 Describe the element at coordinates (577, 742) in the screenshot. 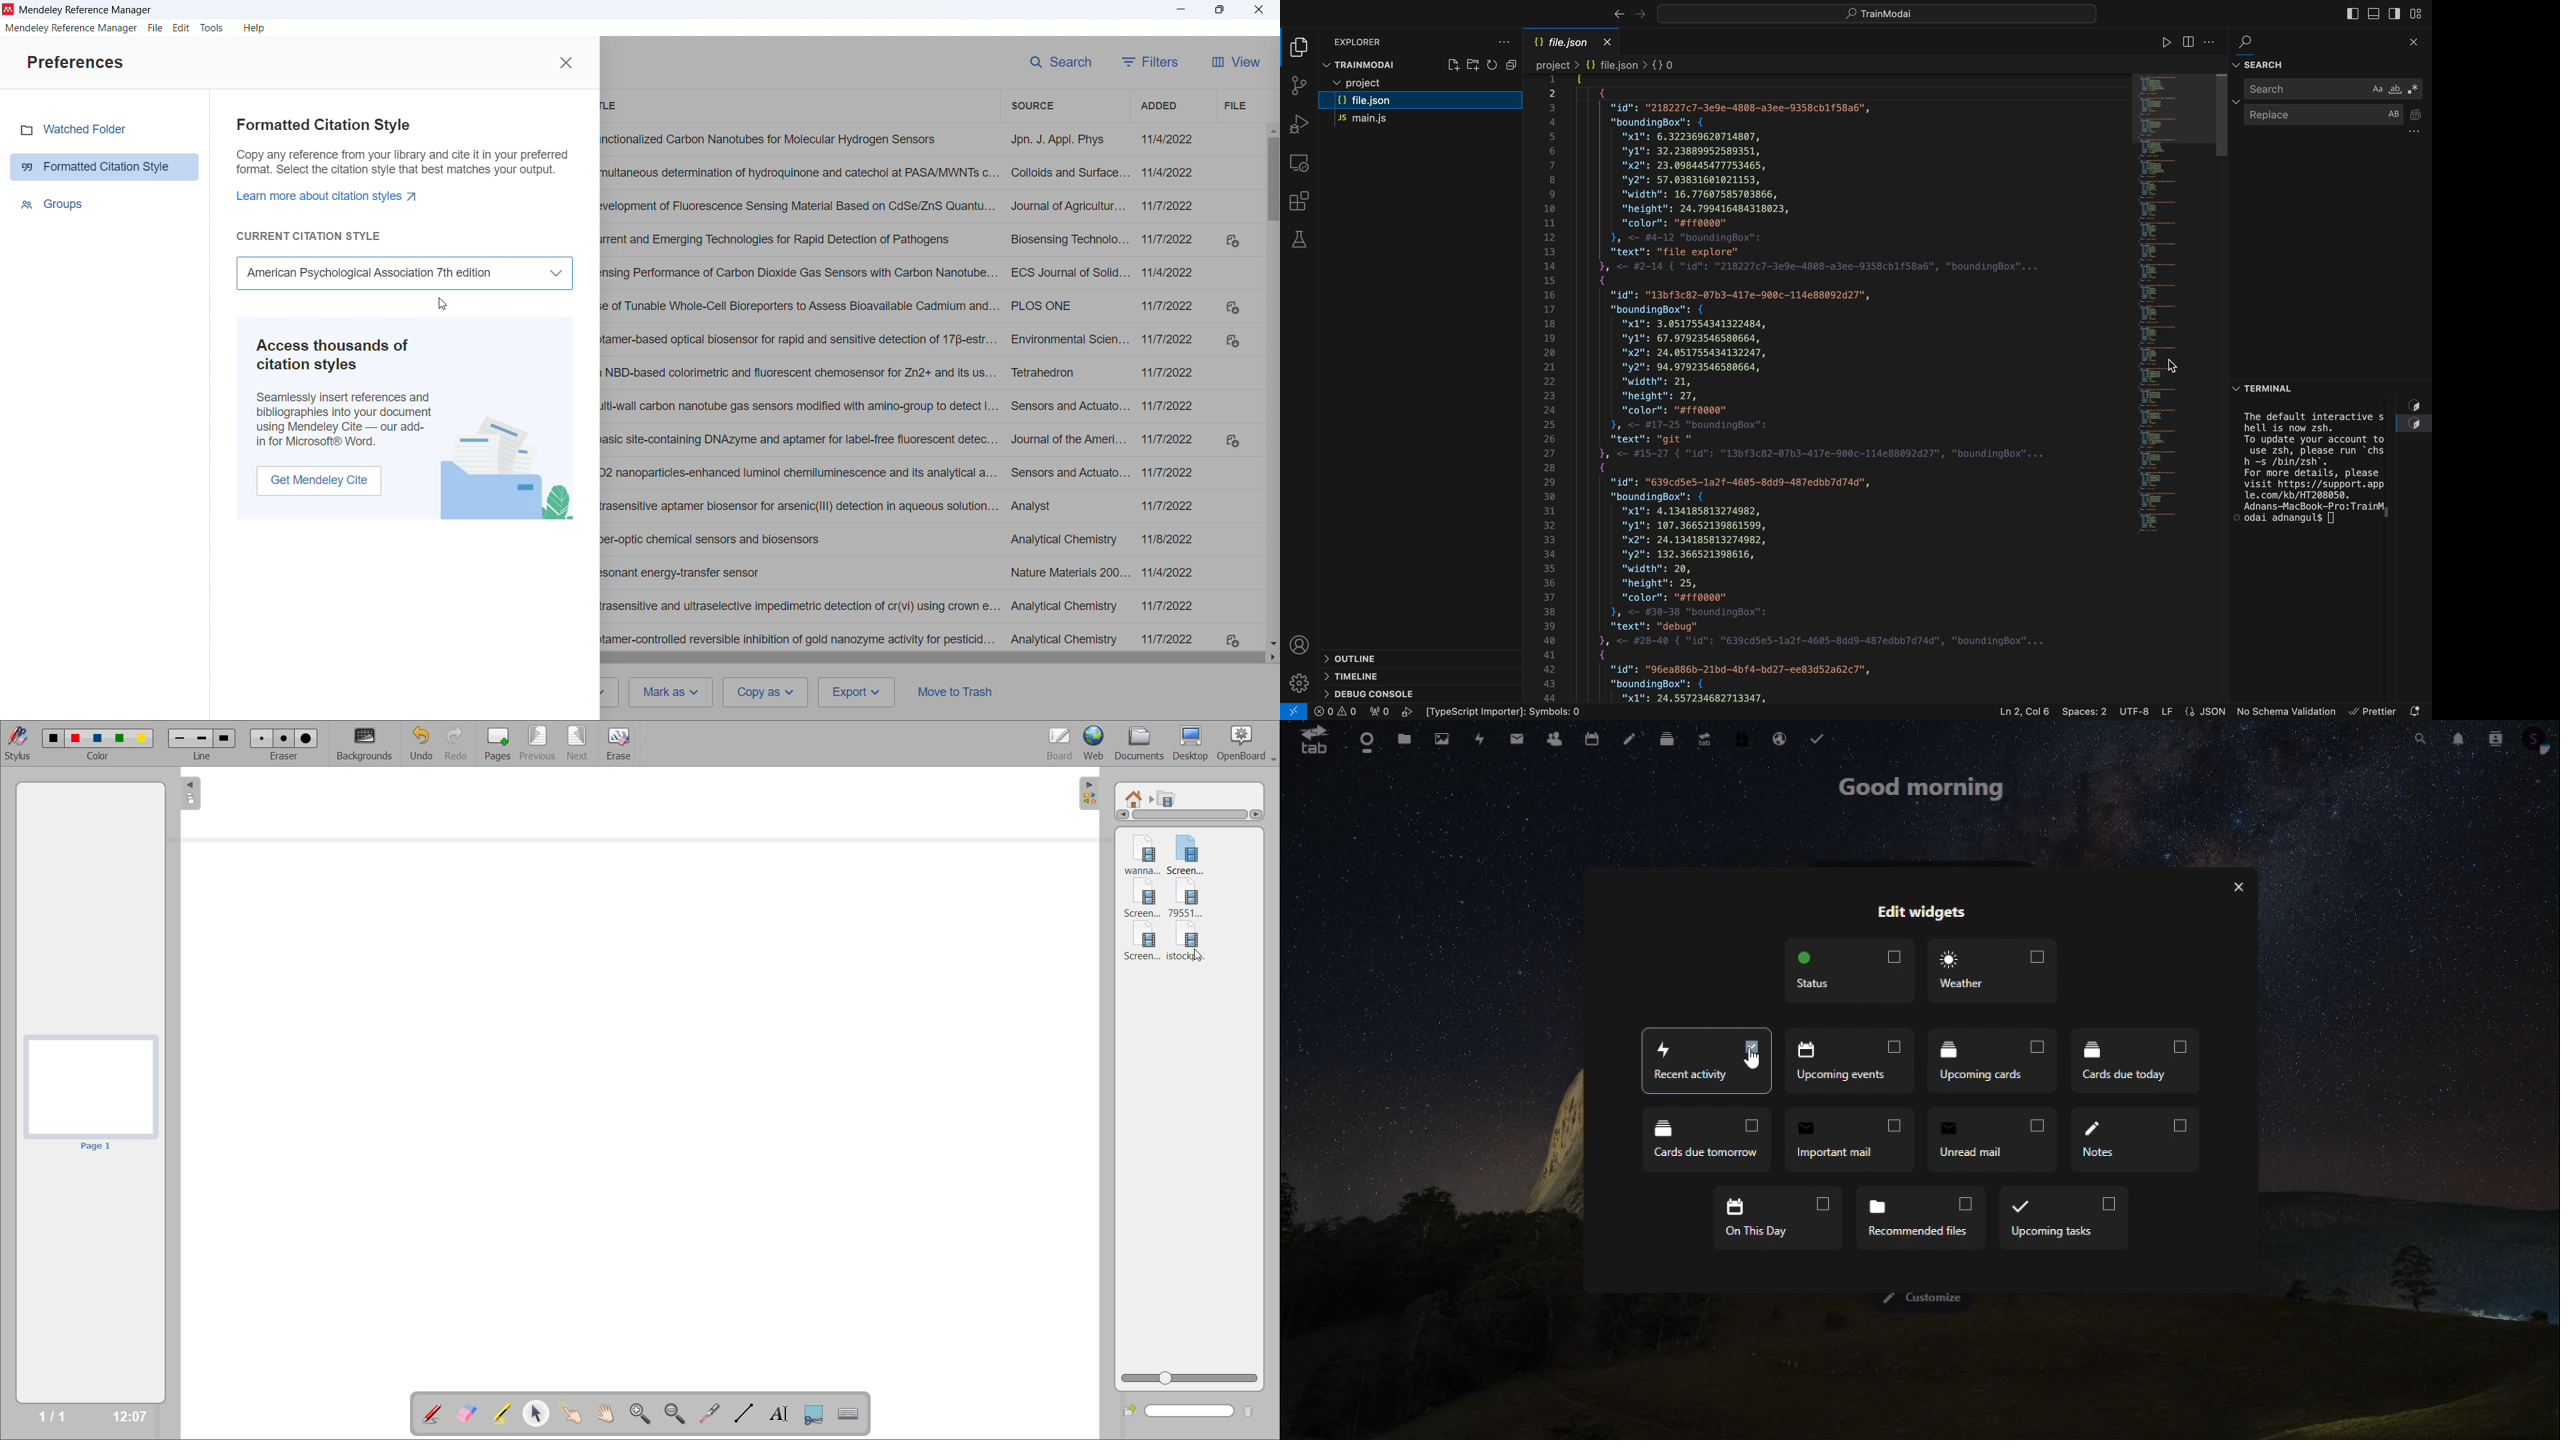

I see `next` at that location.